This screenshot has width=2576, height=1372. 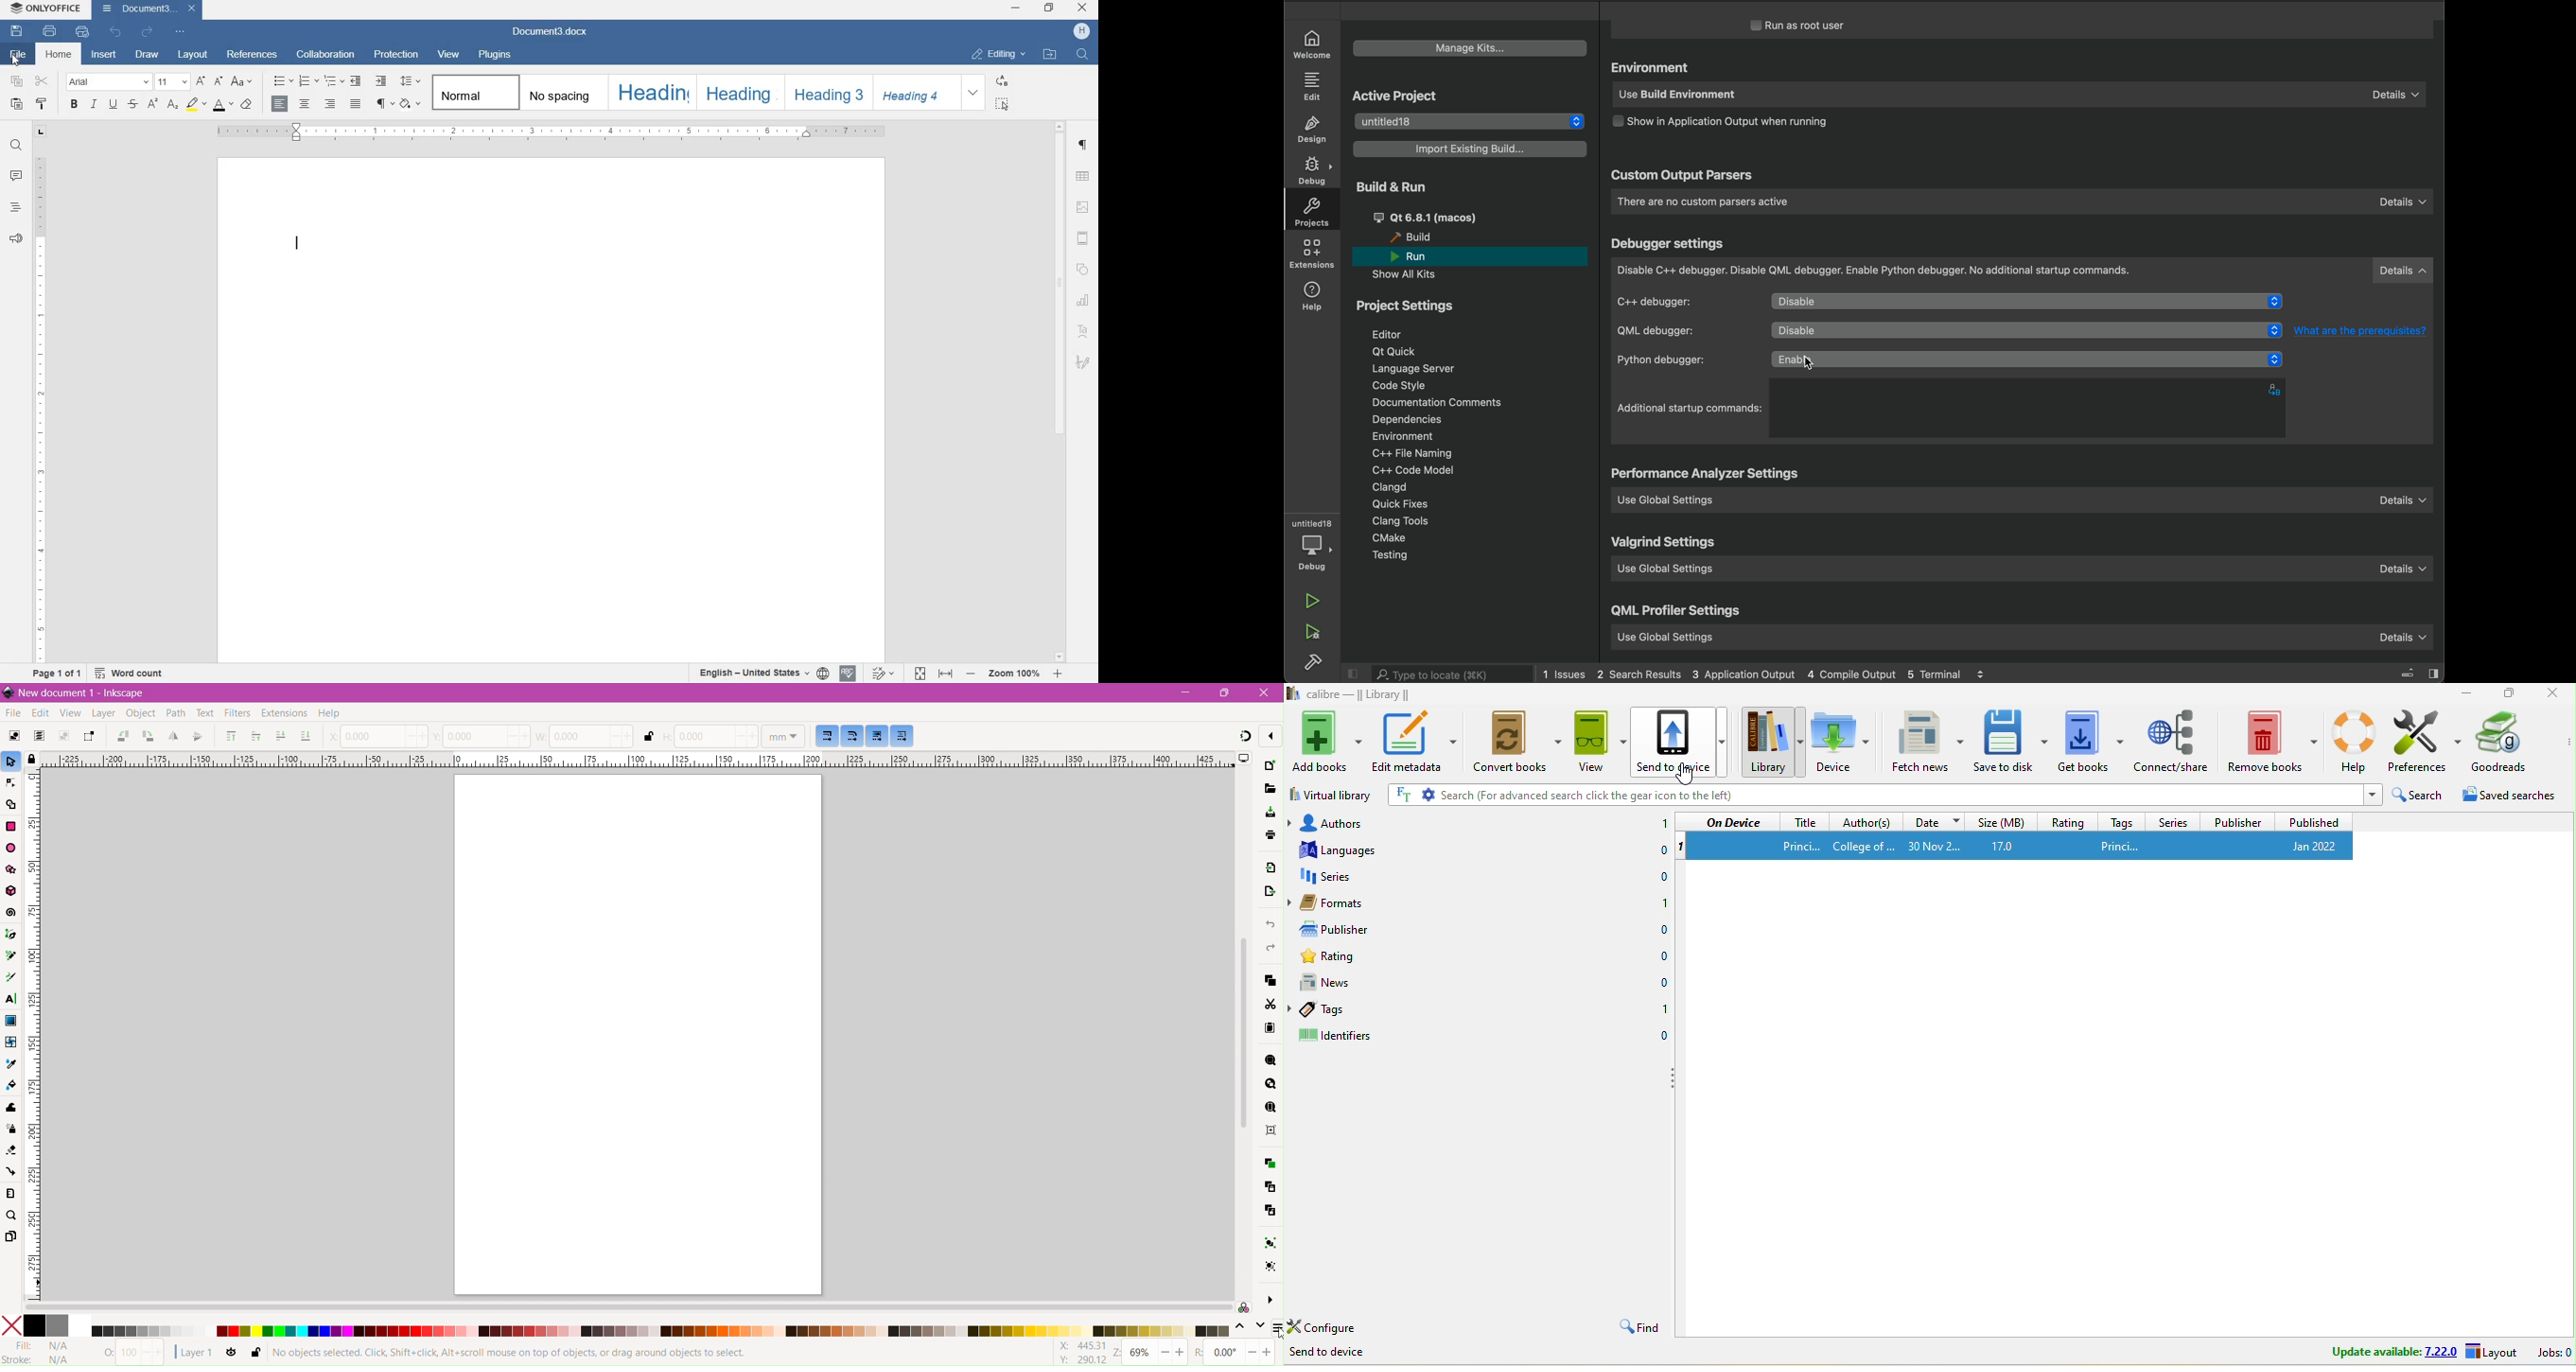 What do you see at coordinates (376, 735) in the screenshot?
I see `Set the position of X coordinate of the cursor` at bounding box center [376, 735].